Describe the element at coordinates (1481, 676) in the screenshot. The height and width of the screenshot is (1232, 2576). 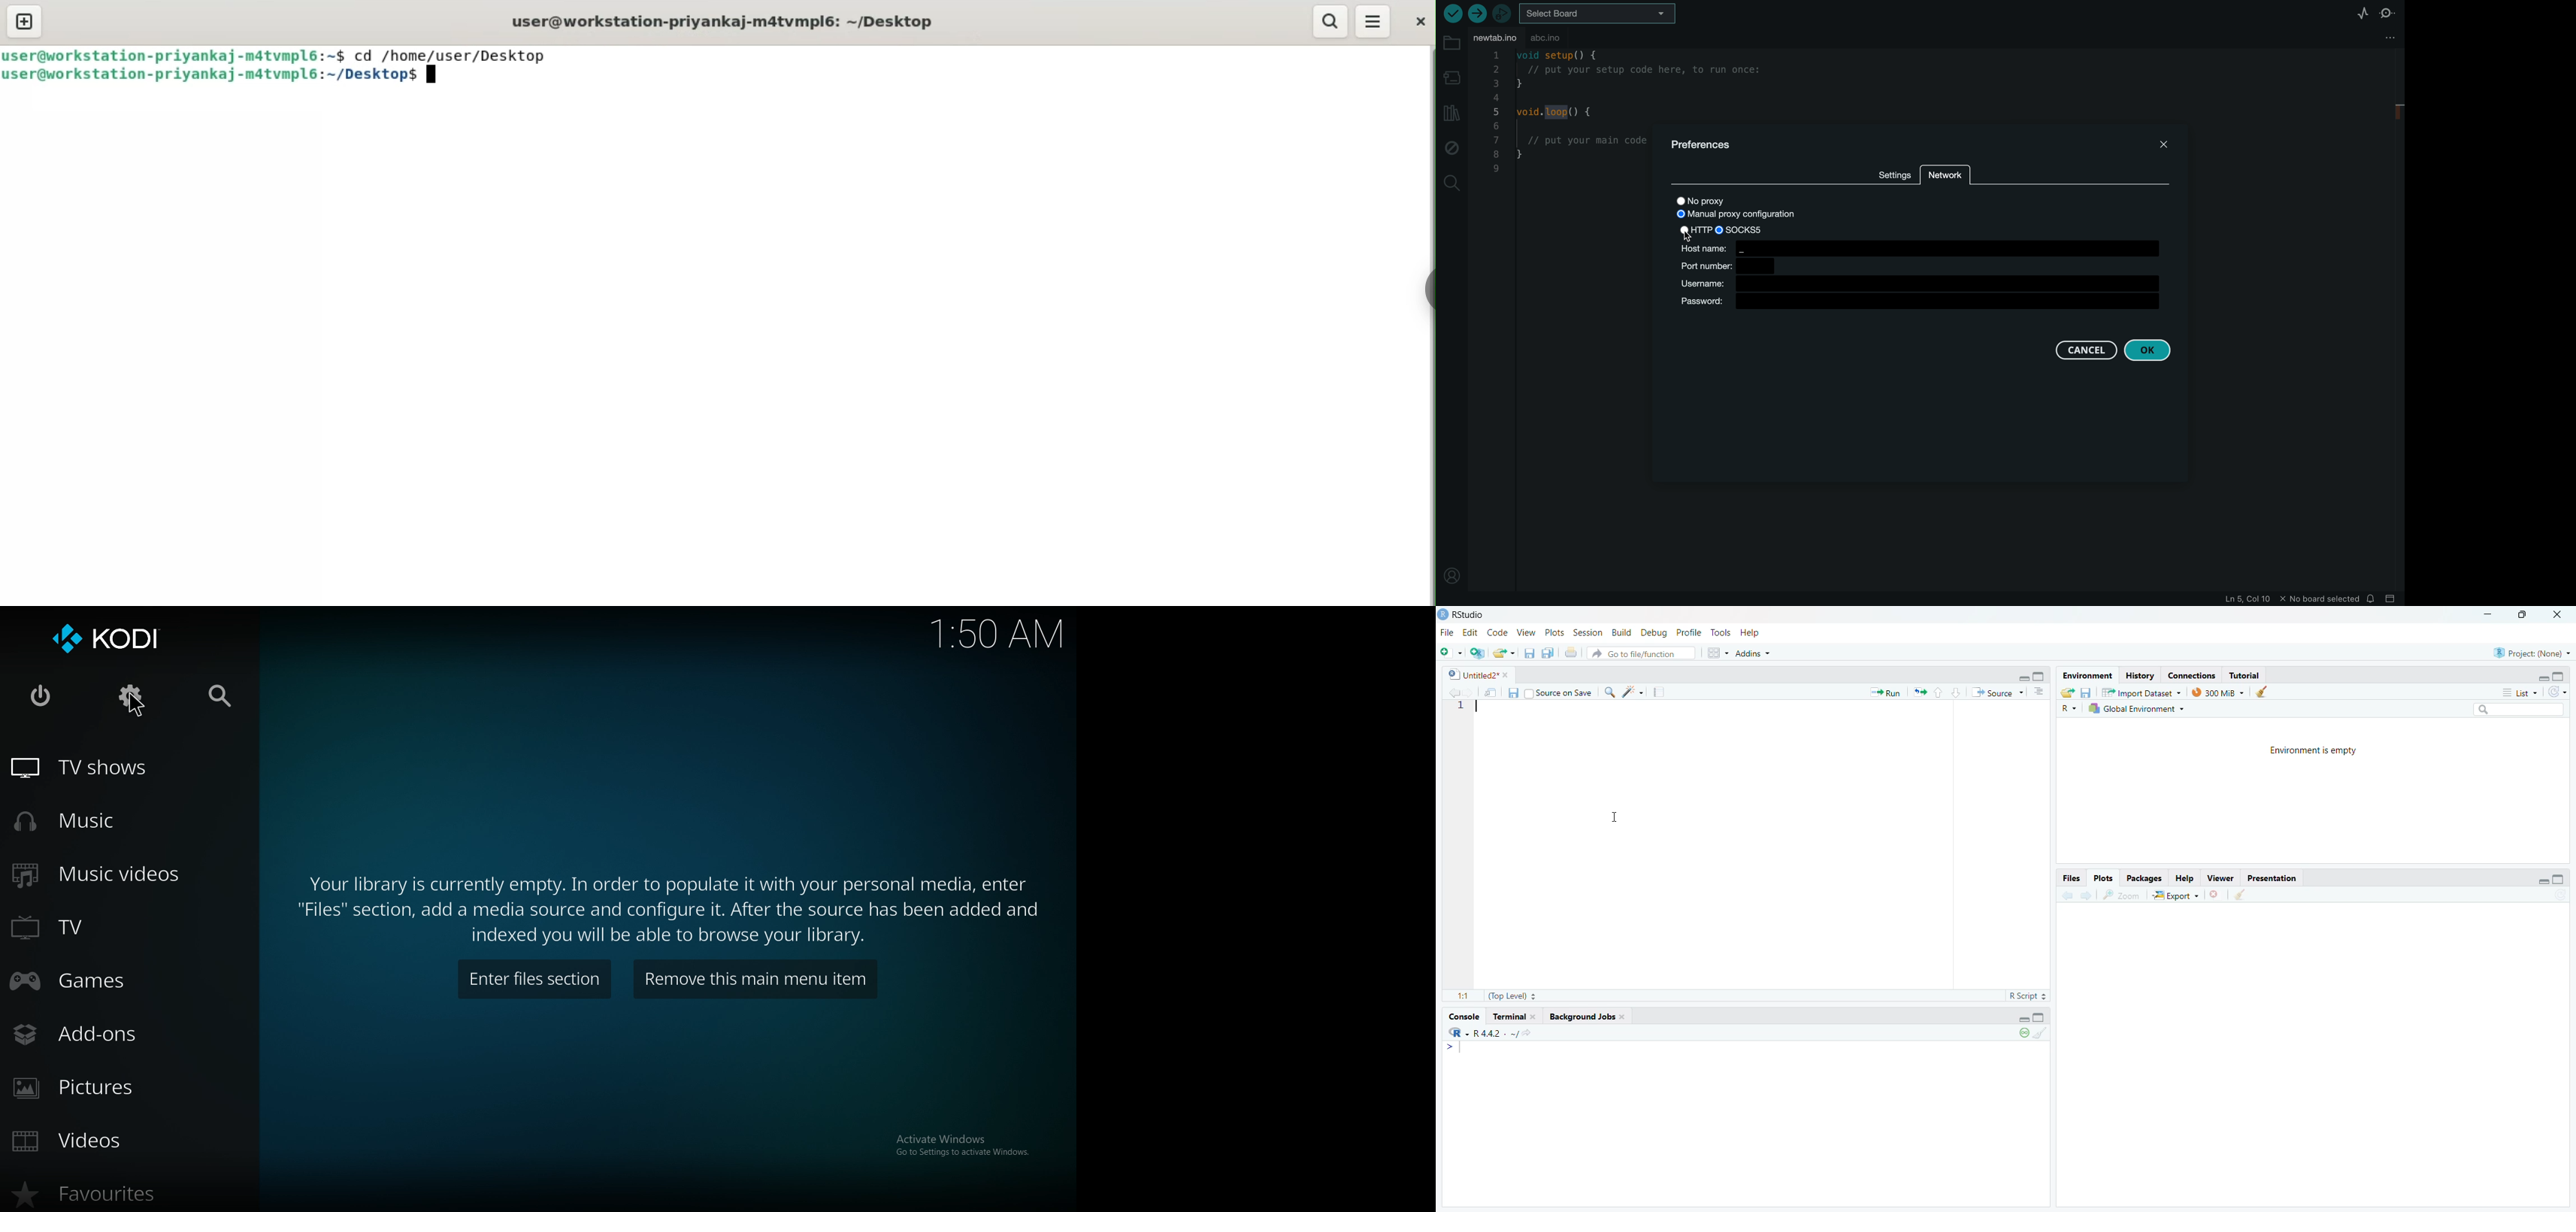
I see ` Untitled2` at that location.